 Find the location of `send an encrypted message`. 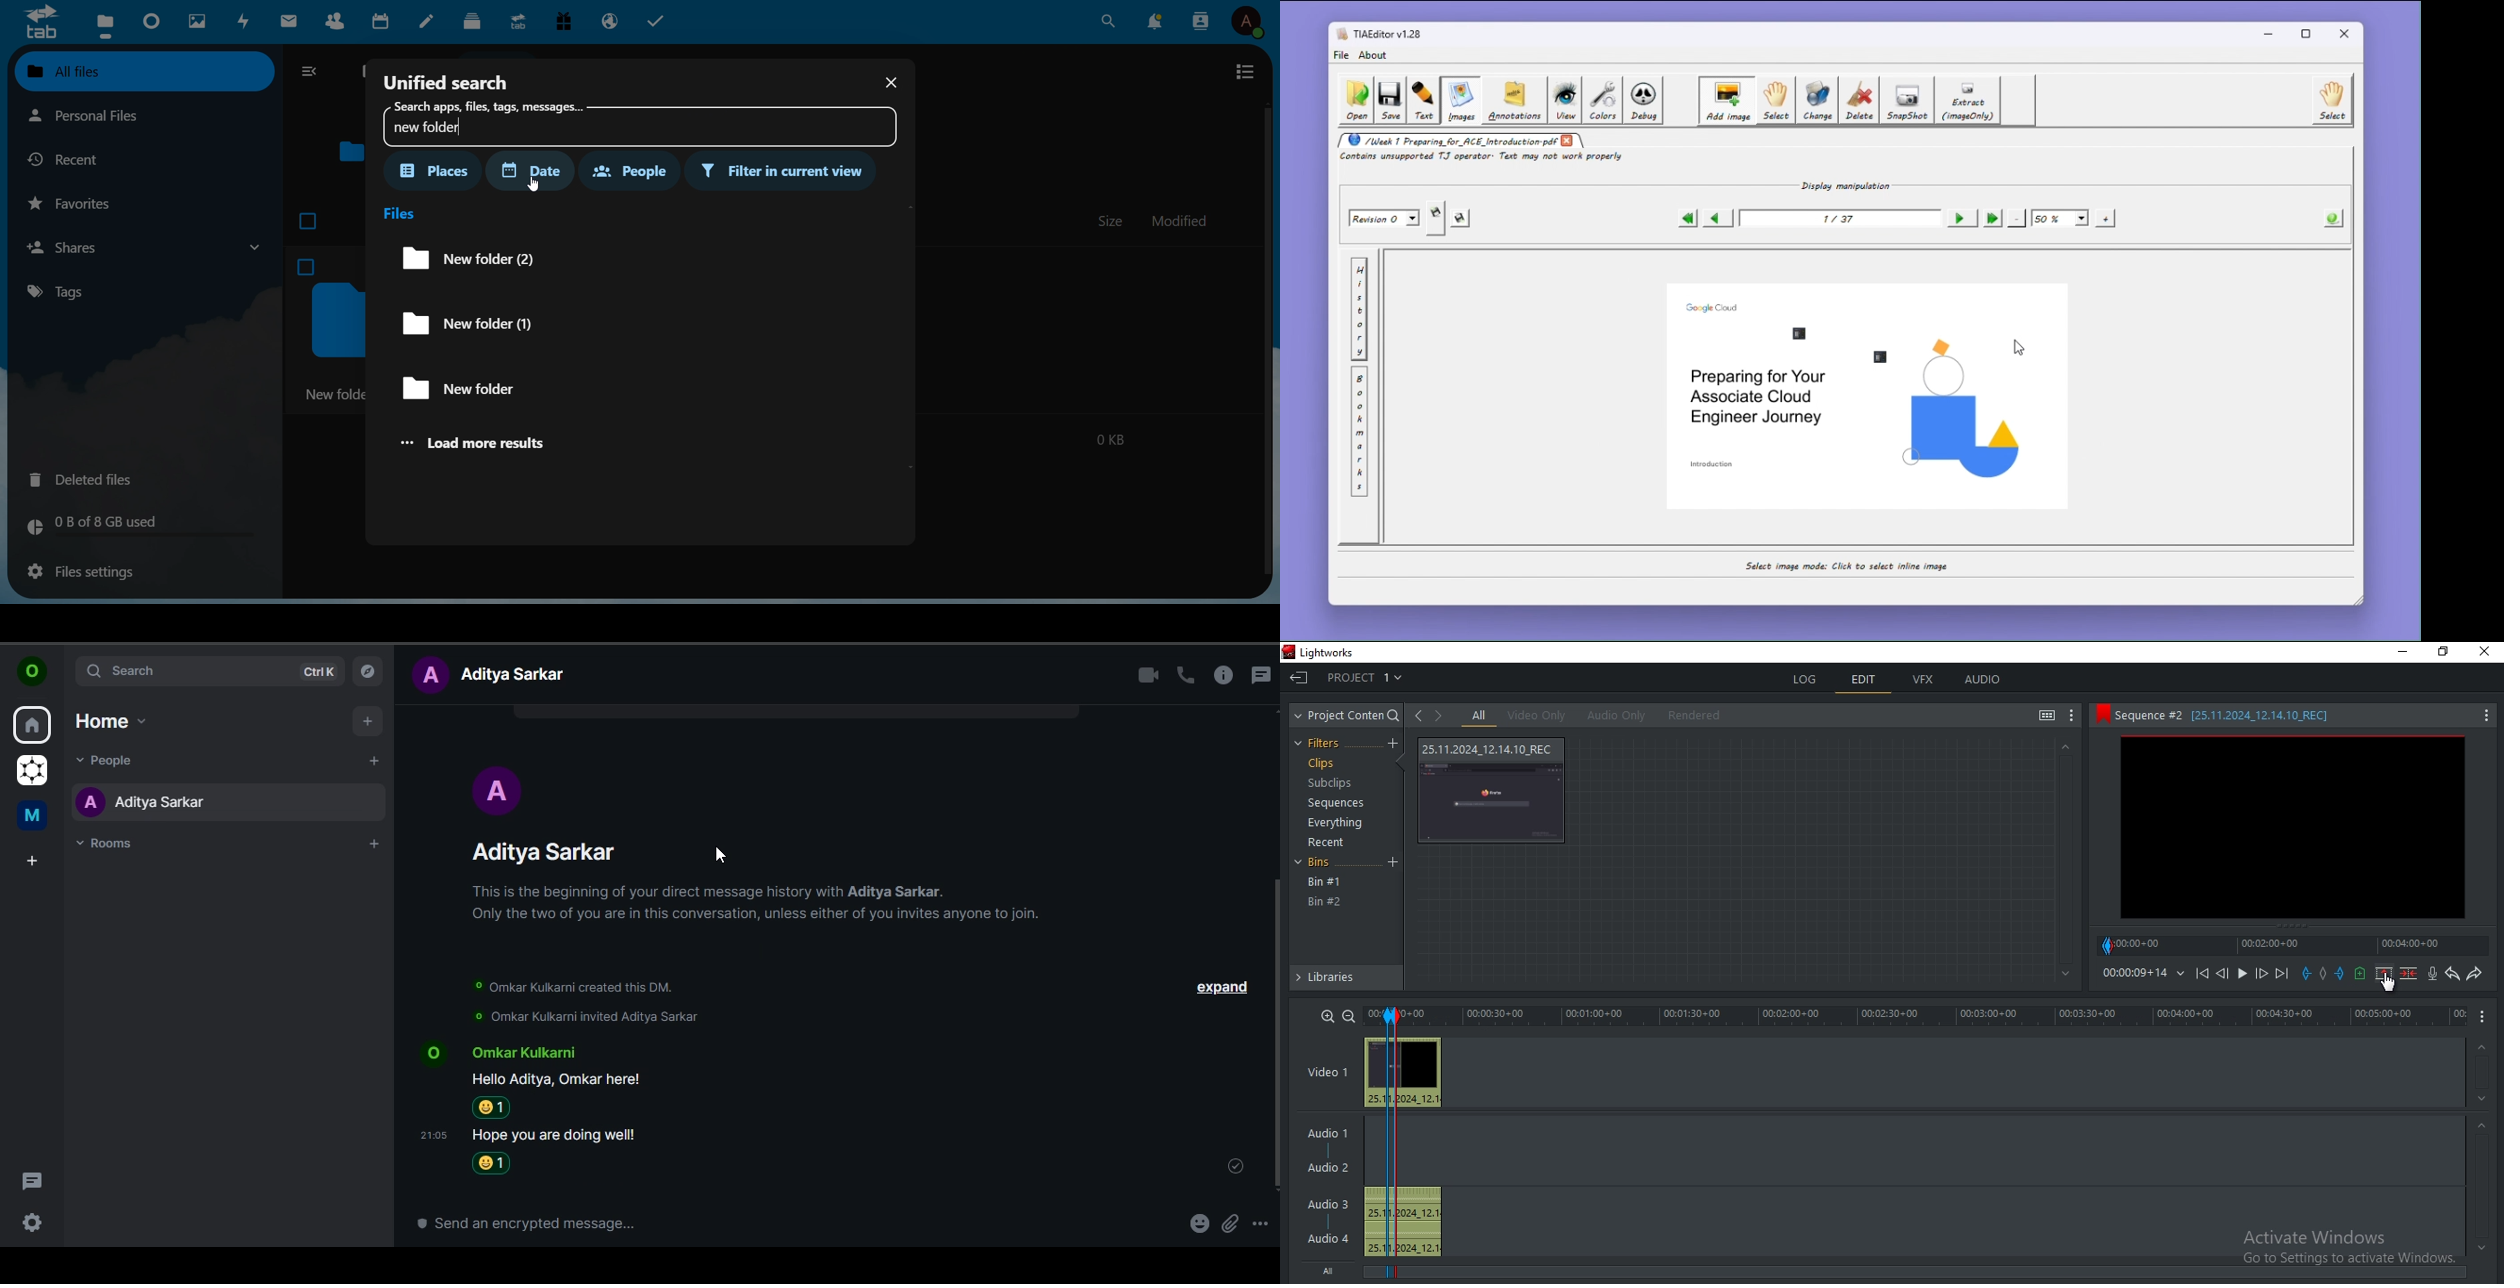

send an encrypted message is located at coordinates (542, 1225).